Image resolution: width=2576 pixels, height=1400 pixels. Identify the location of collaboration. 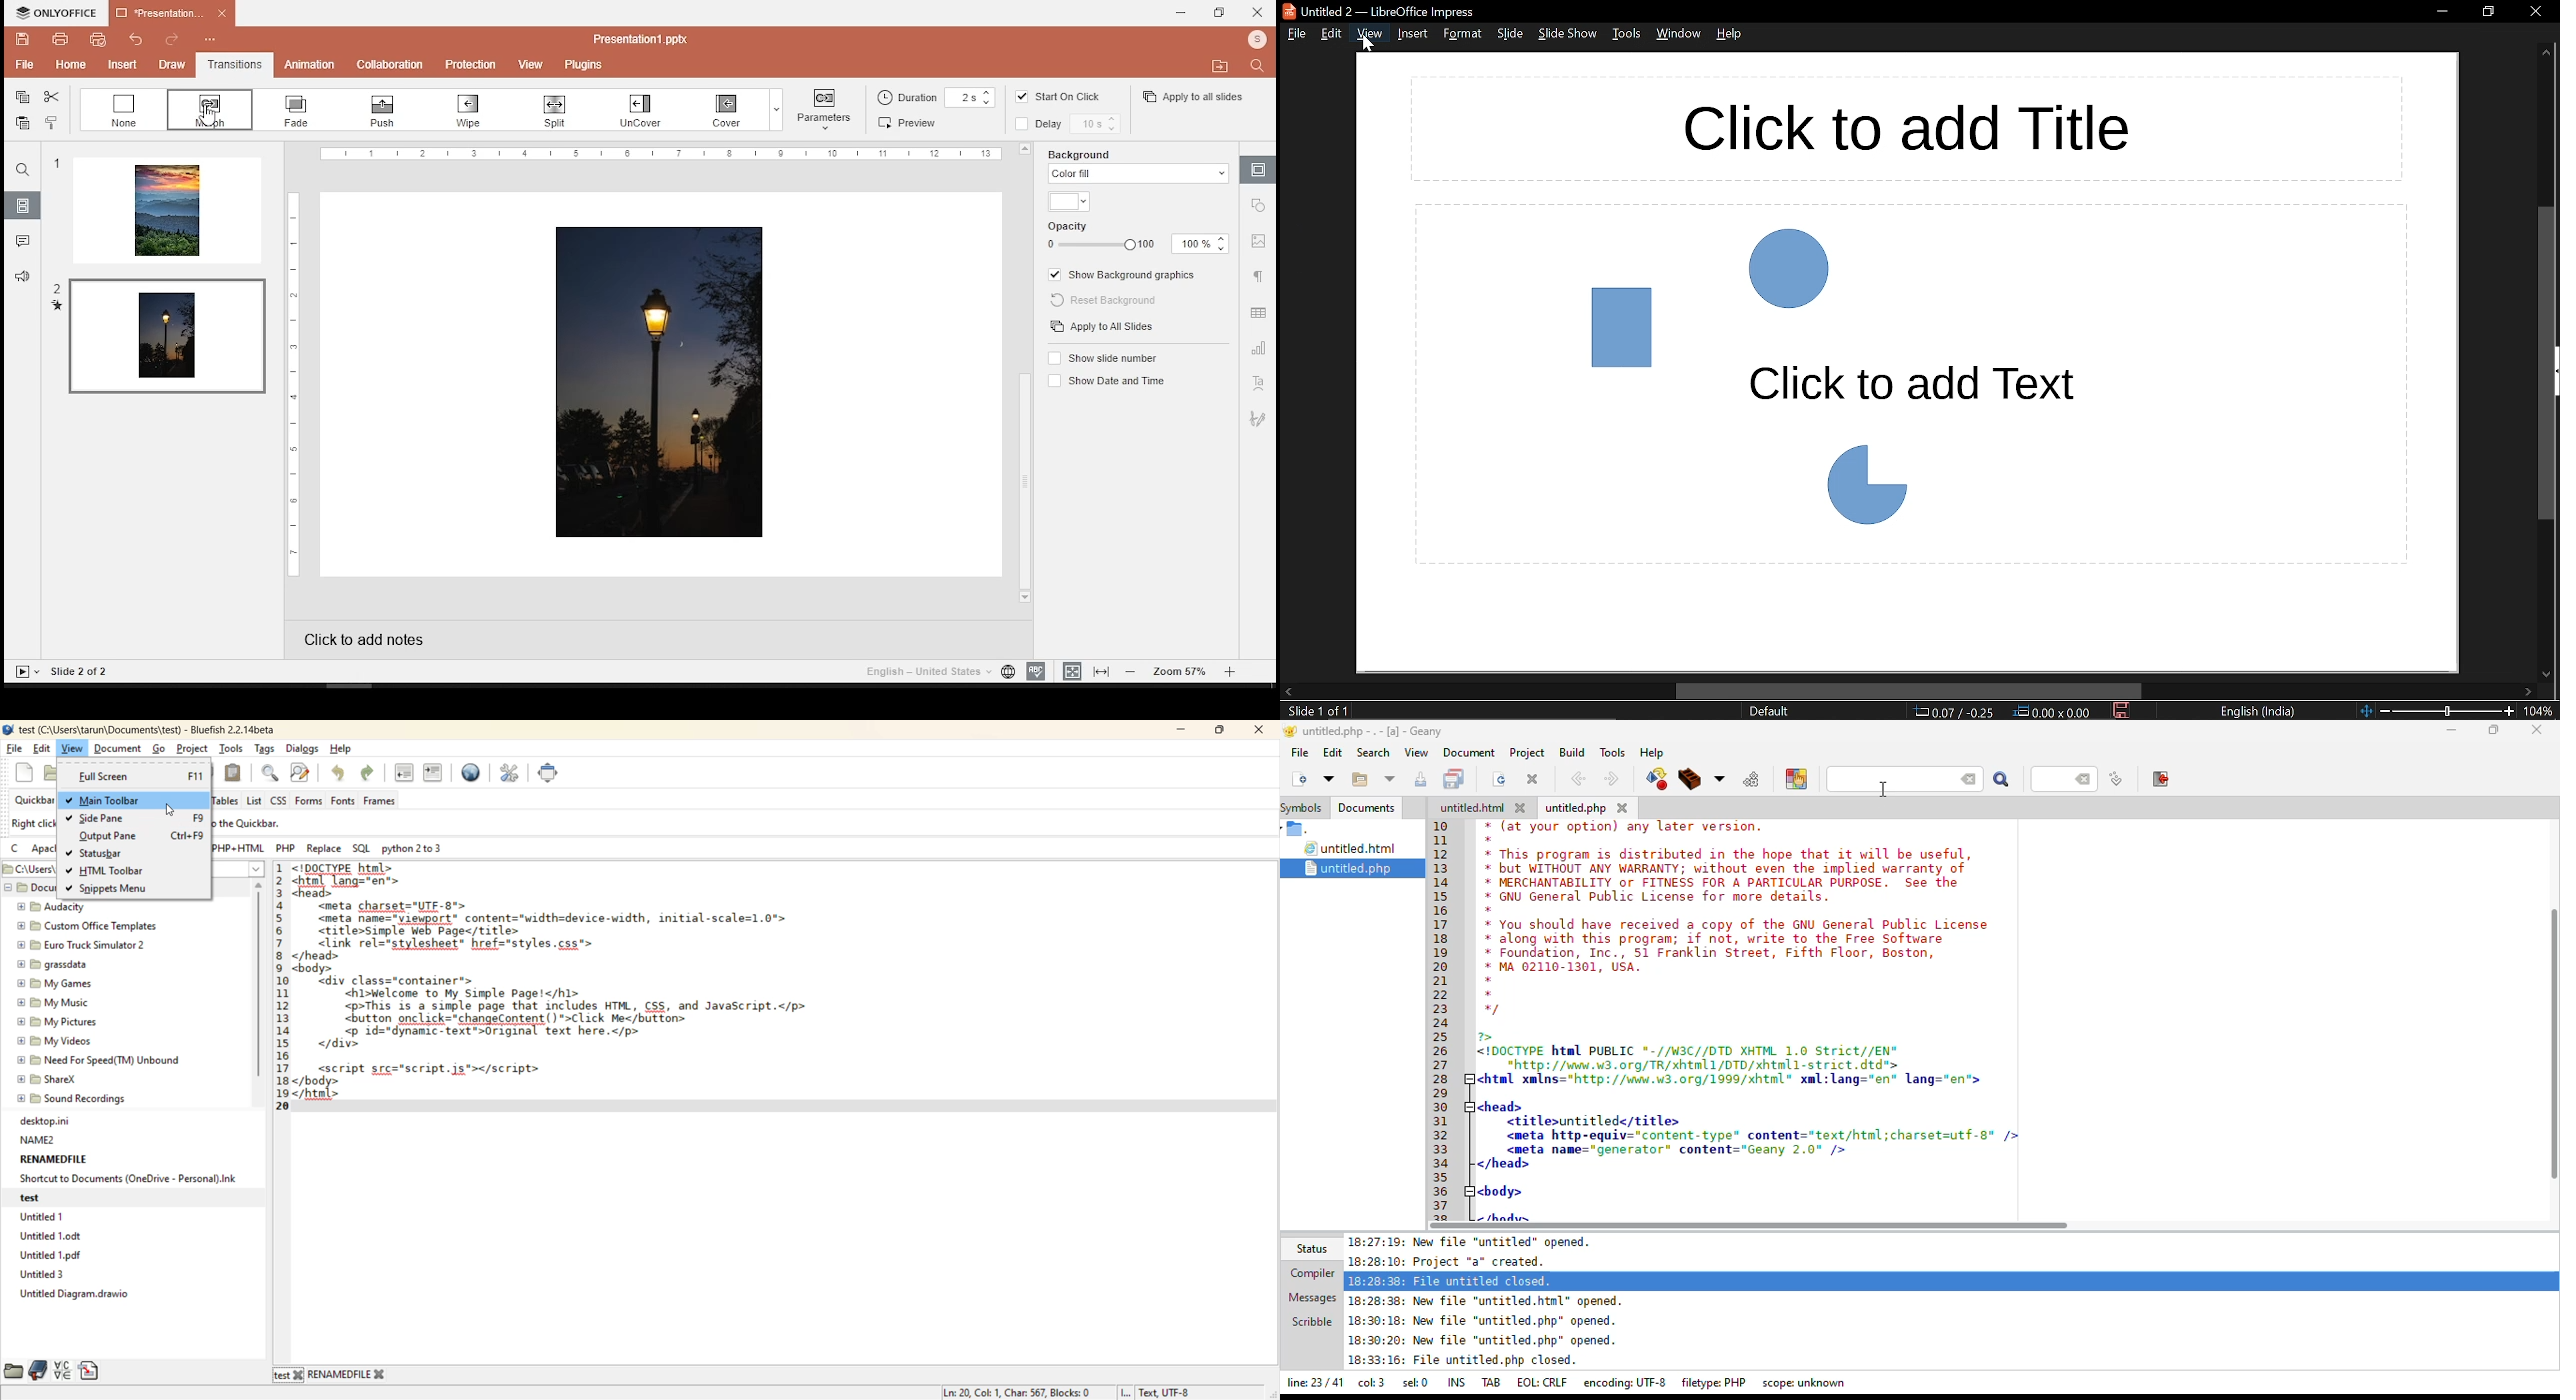
(388, 62).